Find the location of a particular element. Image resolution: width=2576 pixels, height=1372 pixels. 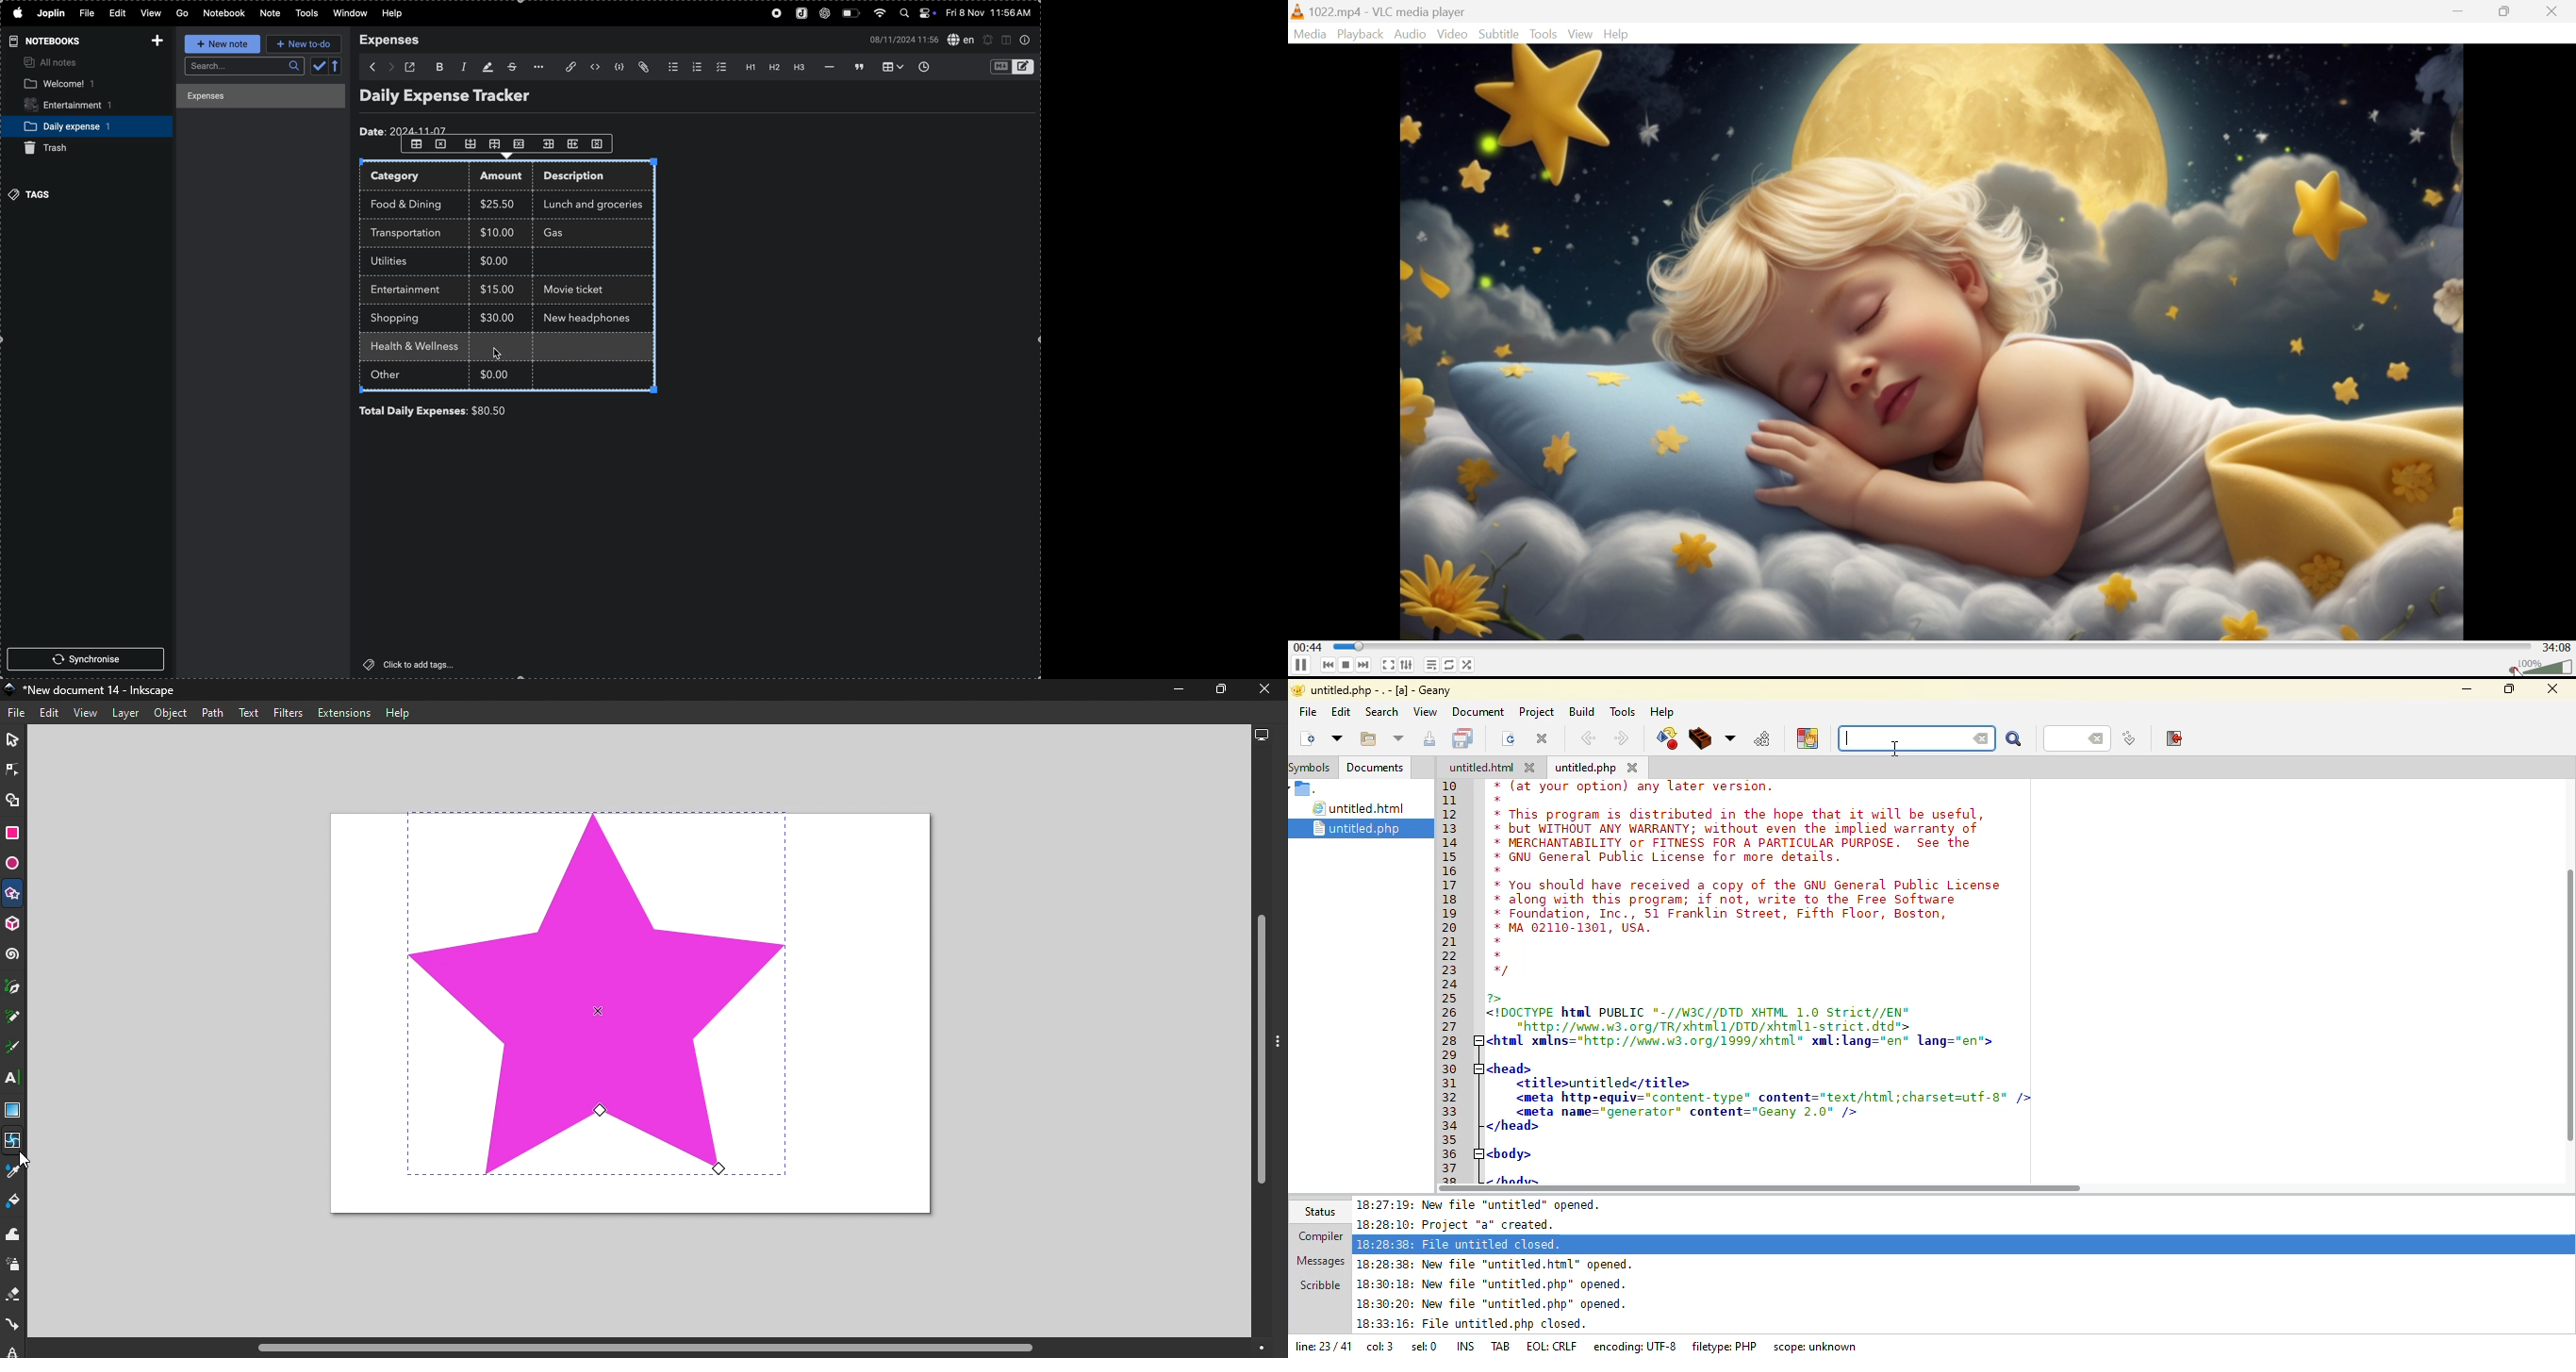

utilites is located at coordinates (398, 261).